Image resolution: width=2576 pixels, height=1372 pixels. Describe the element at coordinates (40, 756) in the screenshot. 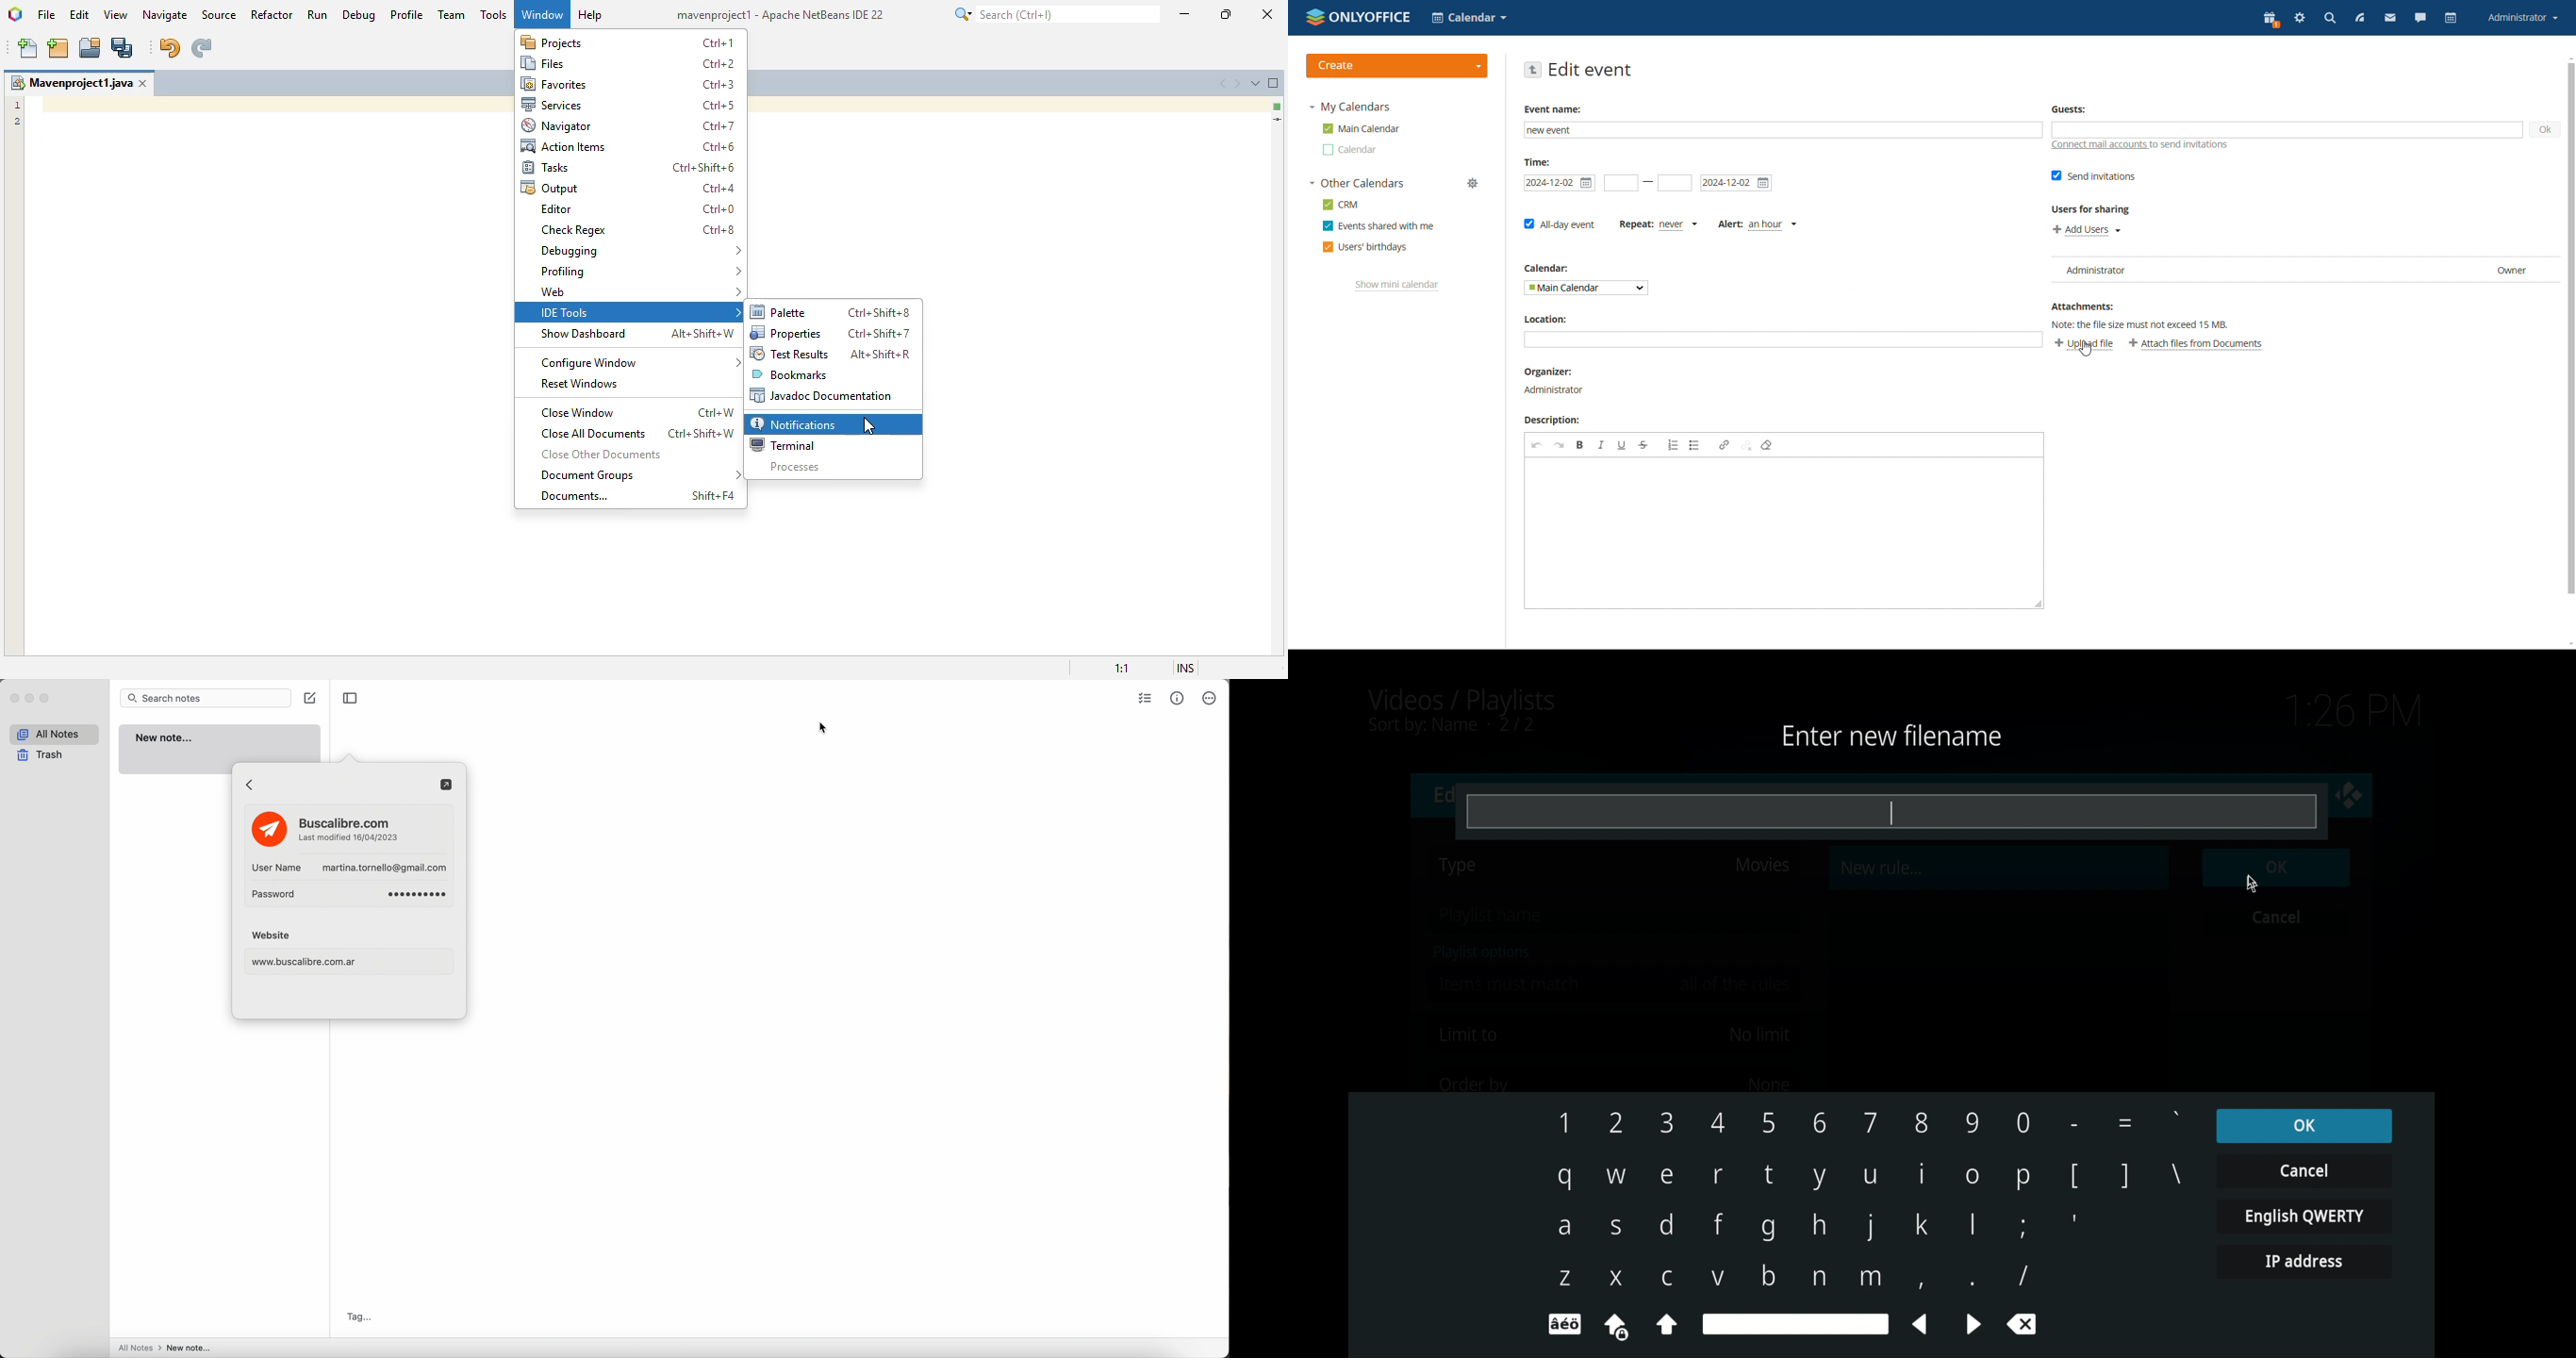

I see `trash` at that location.